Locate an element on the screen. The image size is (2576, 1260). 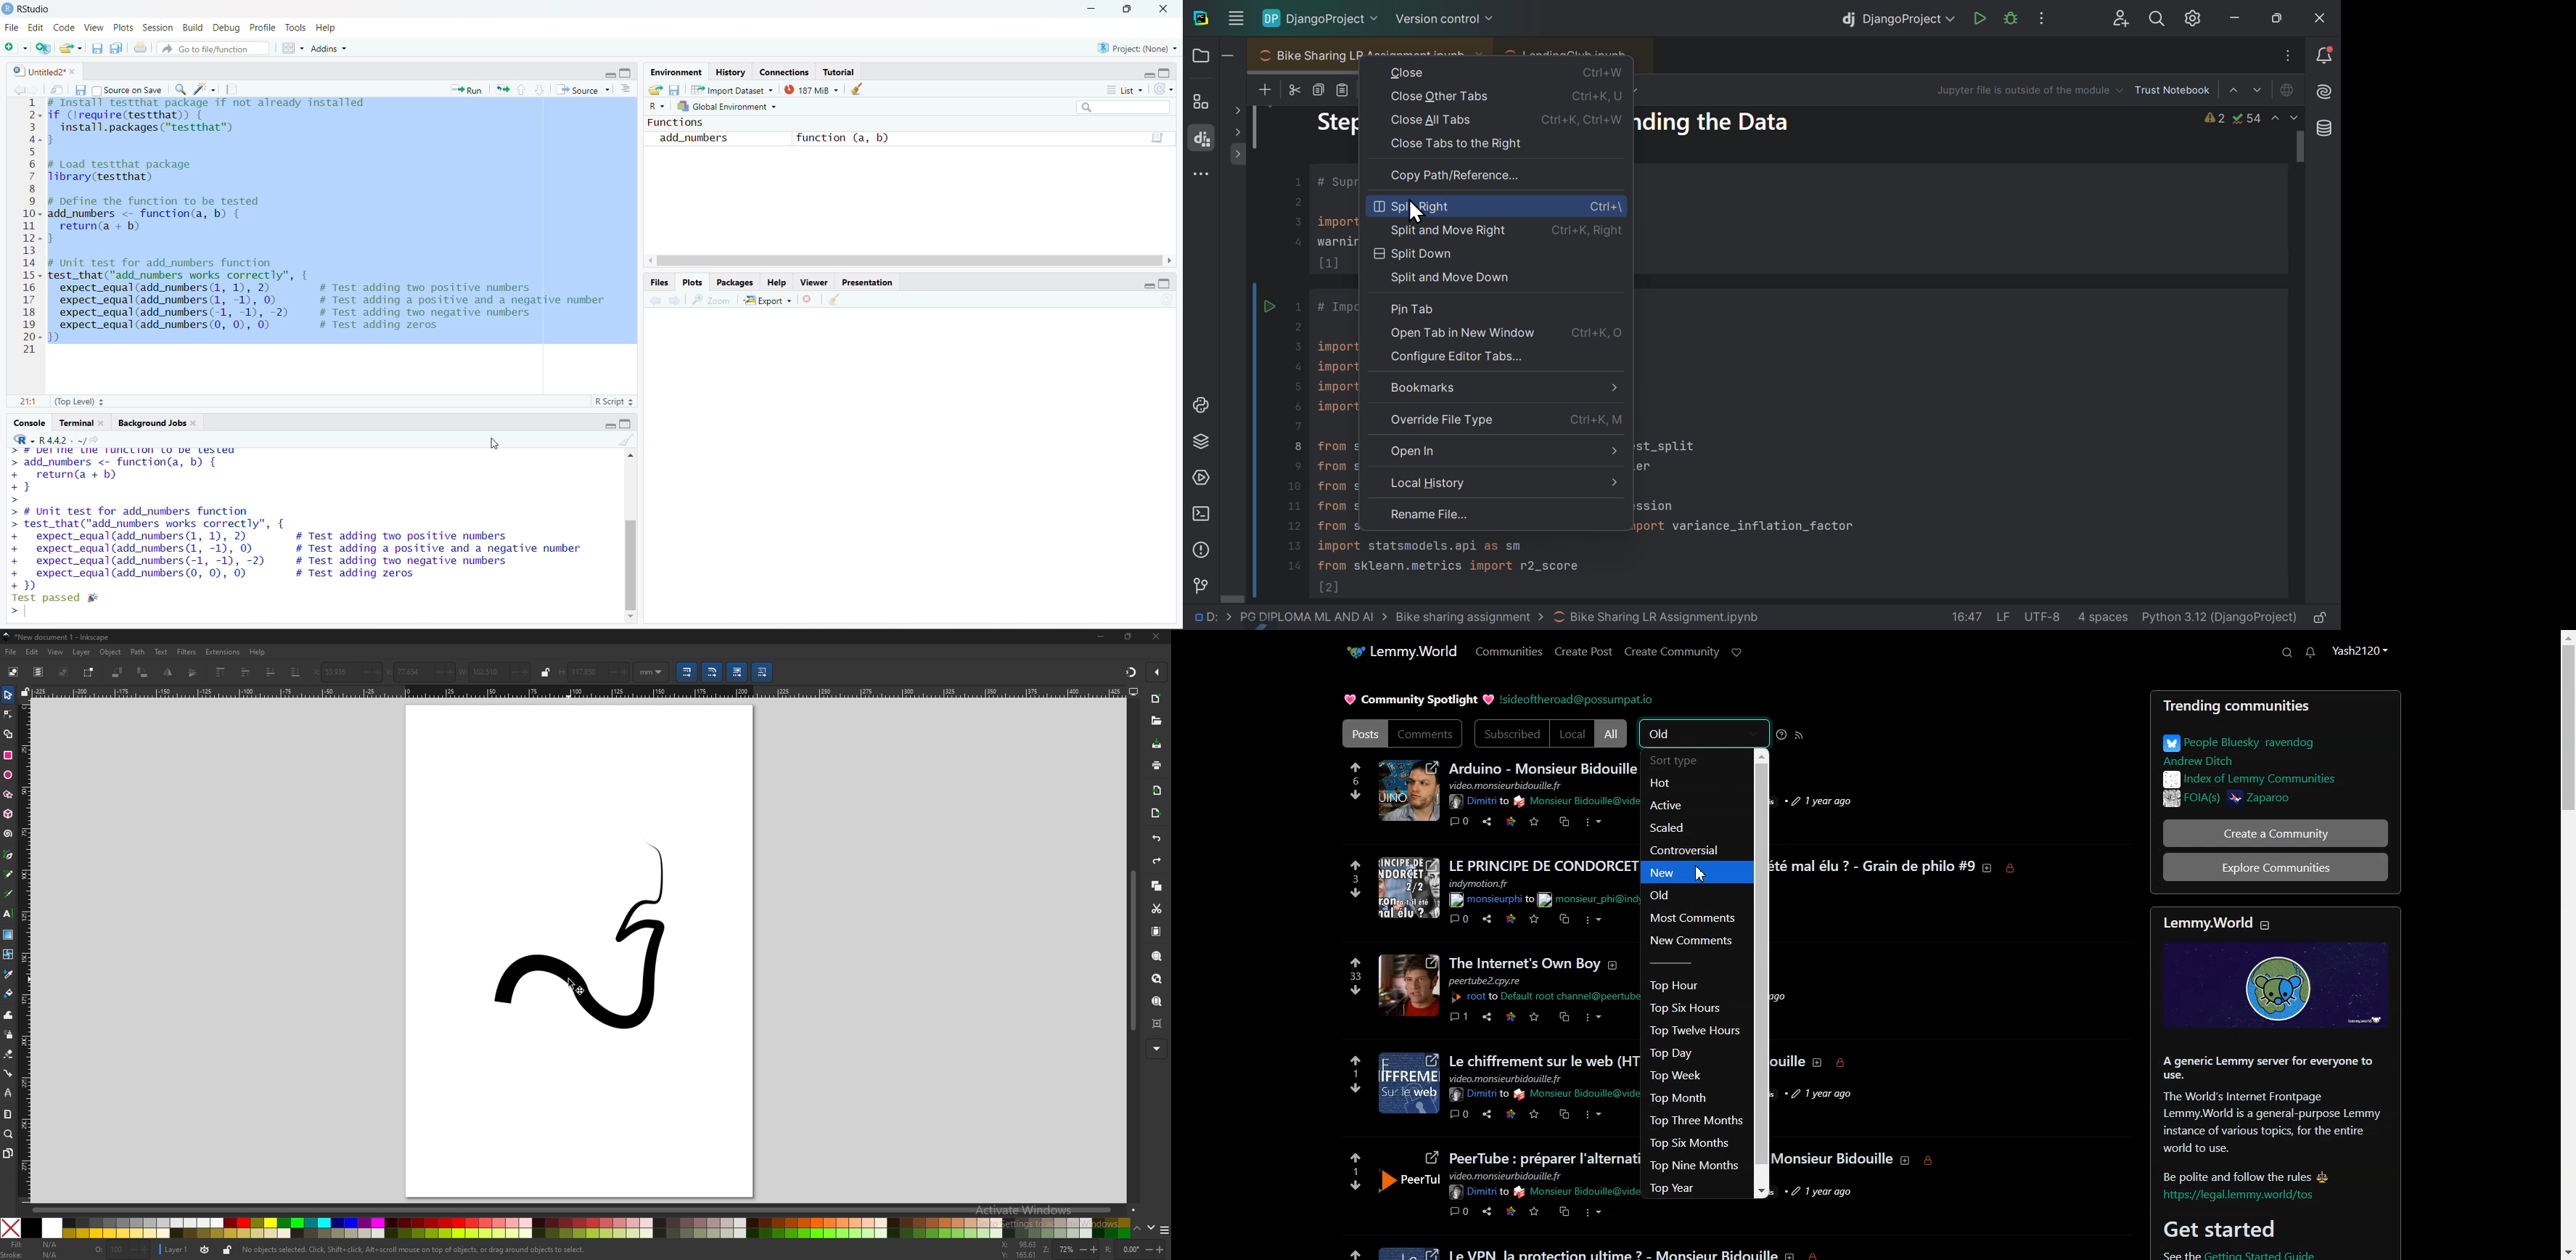
minimize is located at coordinates (1149, 75).